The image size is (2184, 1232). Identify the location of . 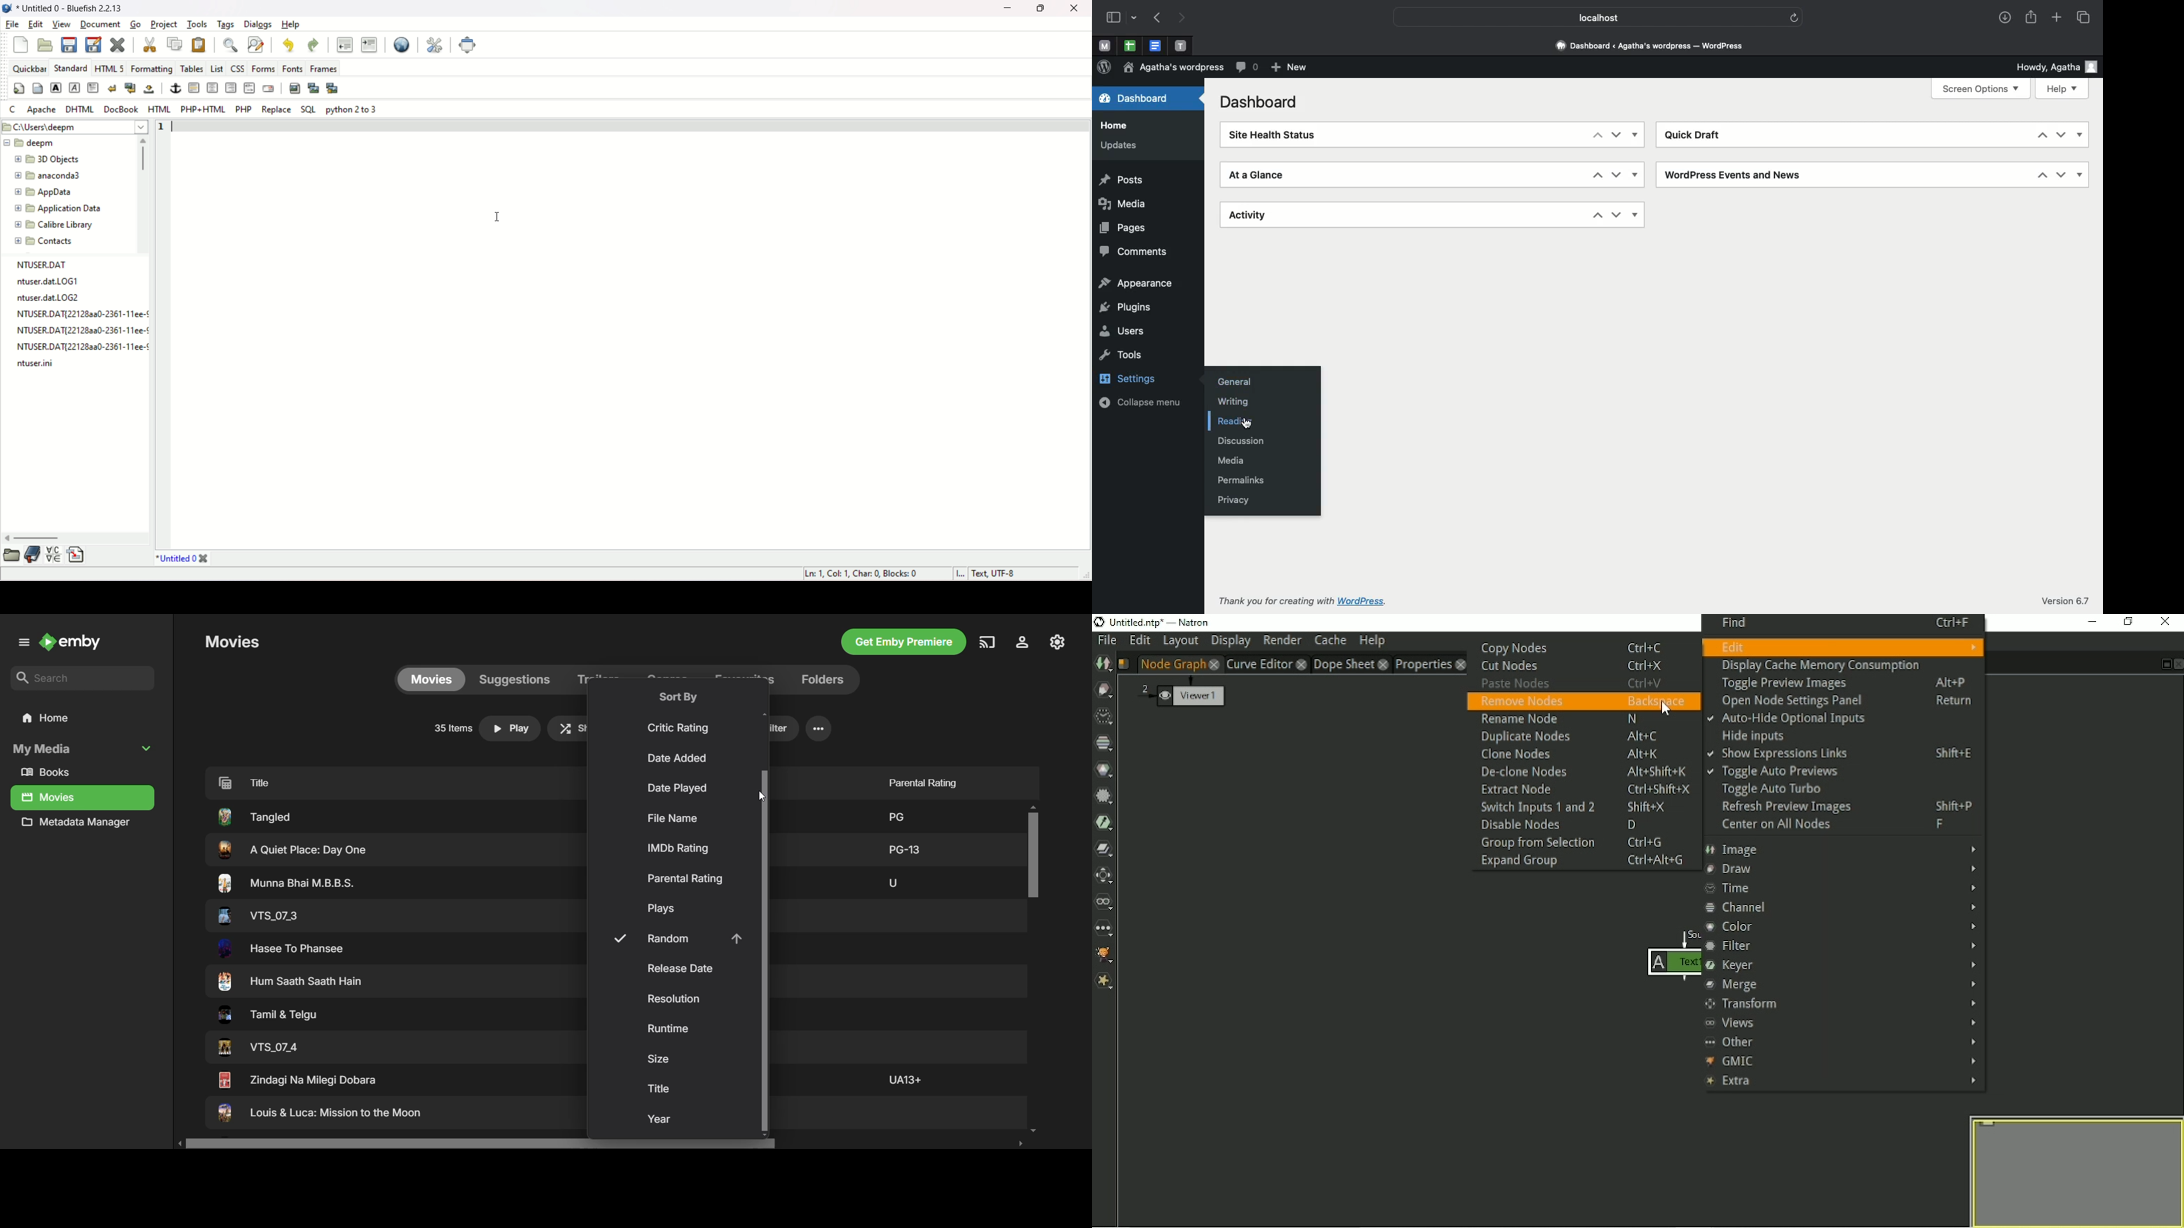
(319, 1115).